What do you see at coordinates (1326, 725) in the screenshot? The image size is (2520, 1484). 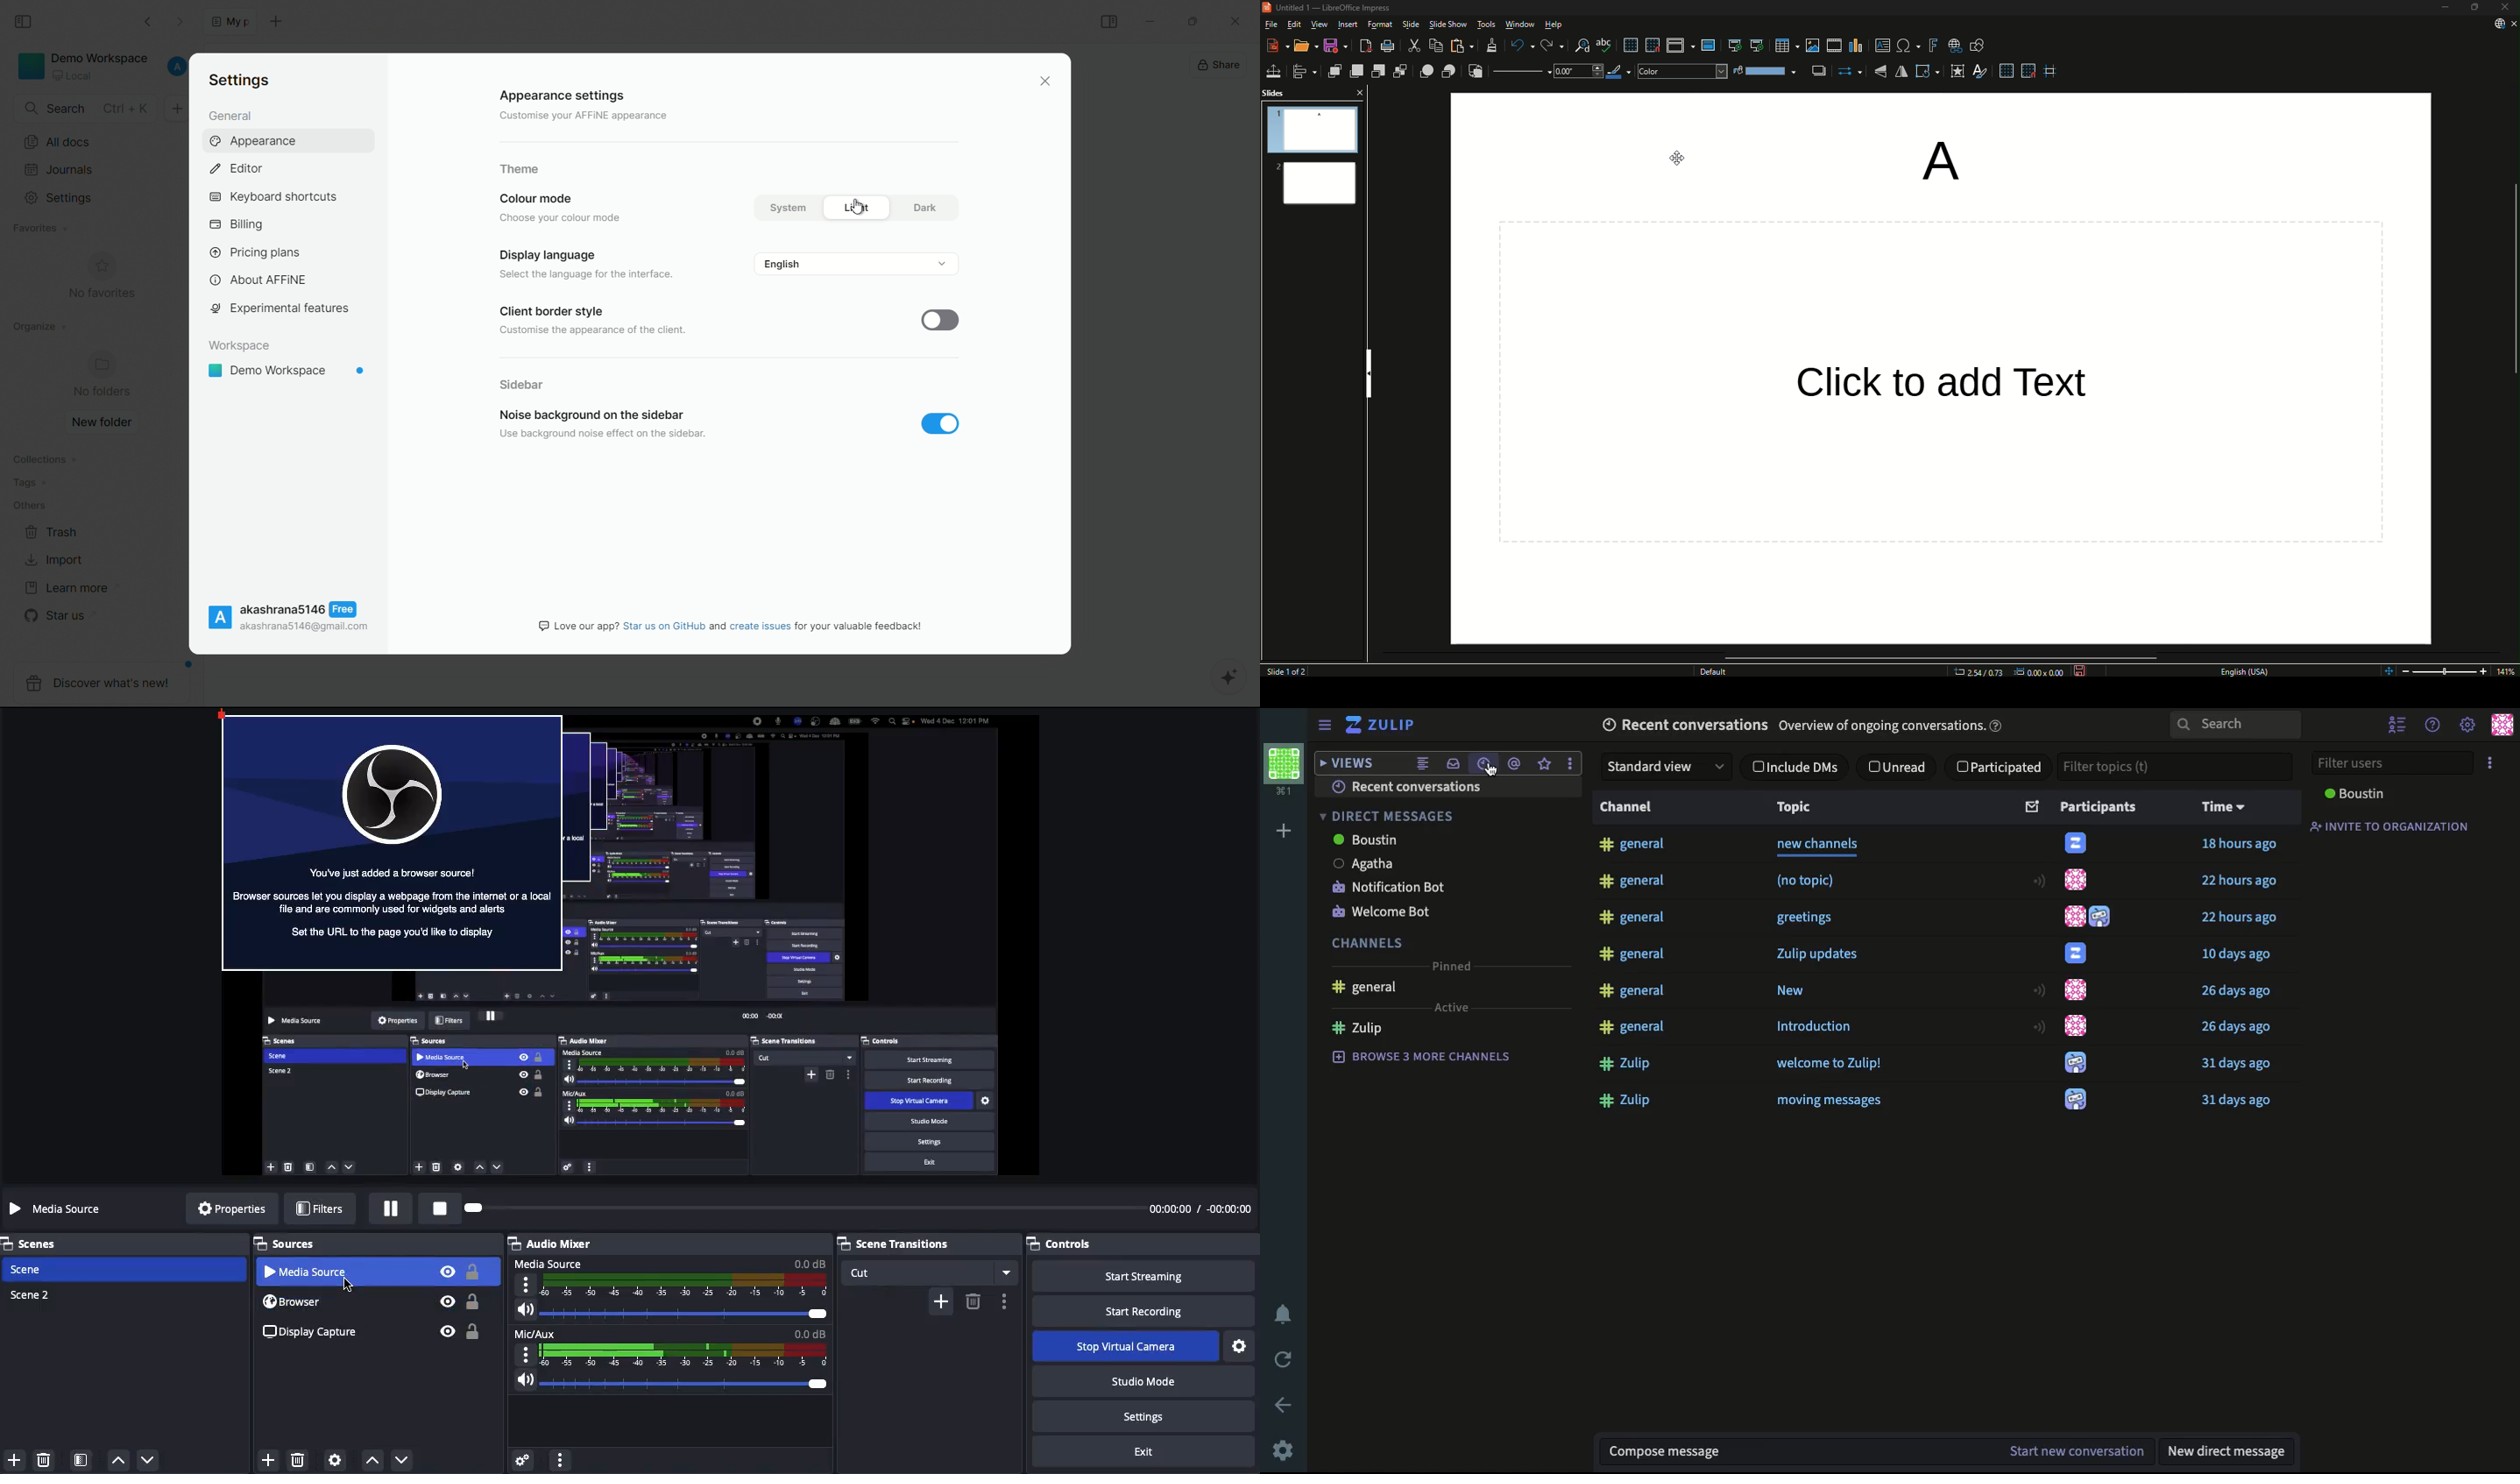 I see `sidebar` at bounding box center [1326, 725].